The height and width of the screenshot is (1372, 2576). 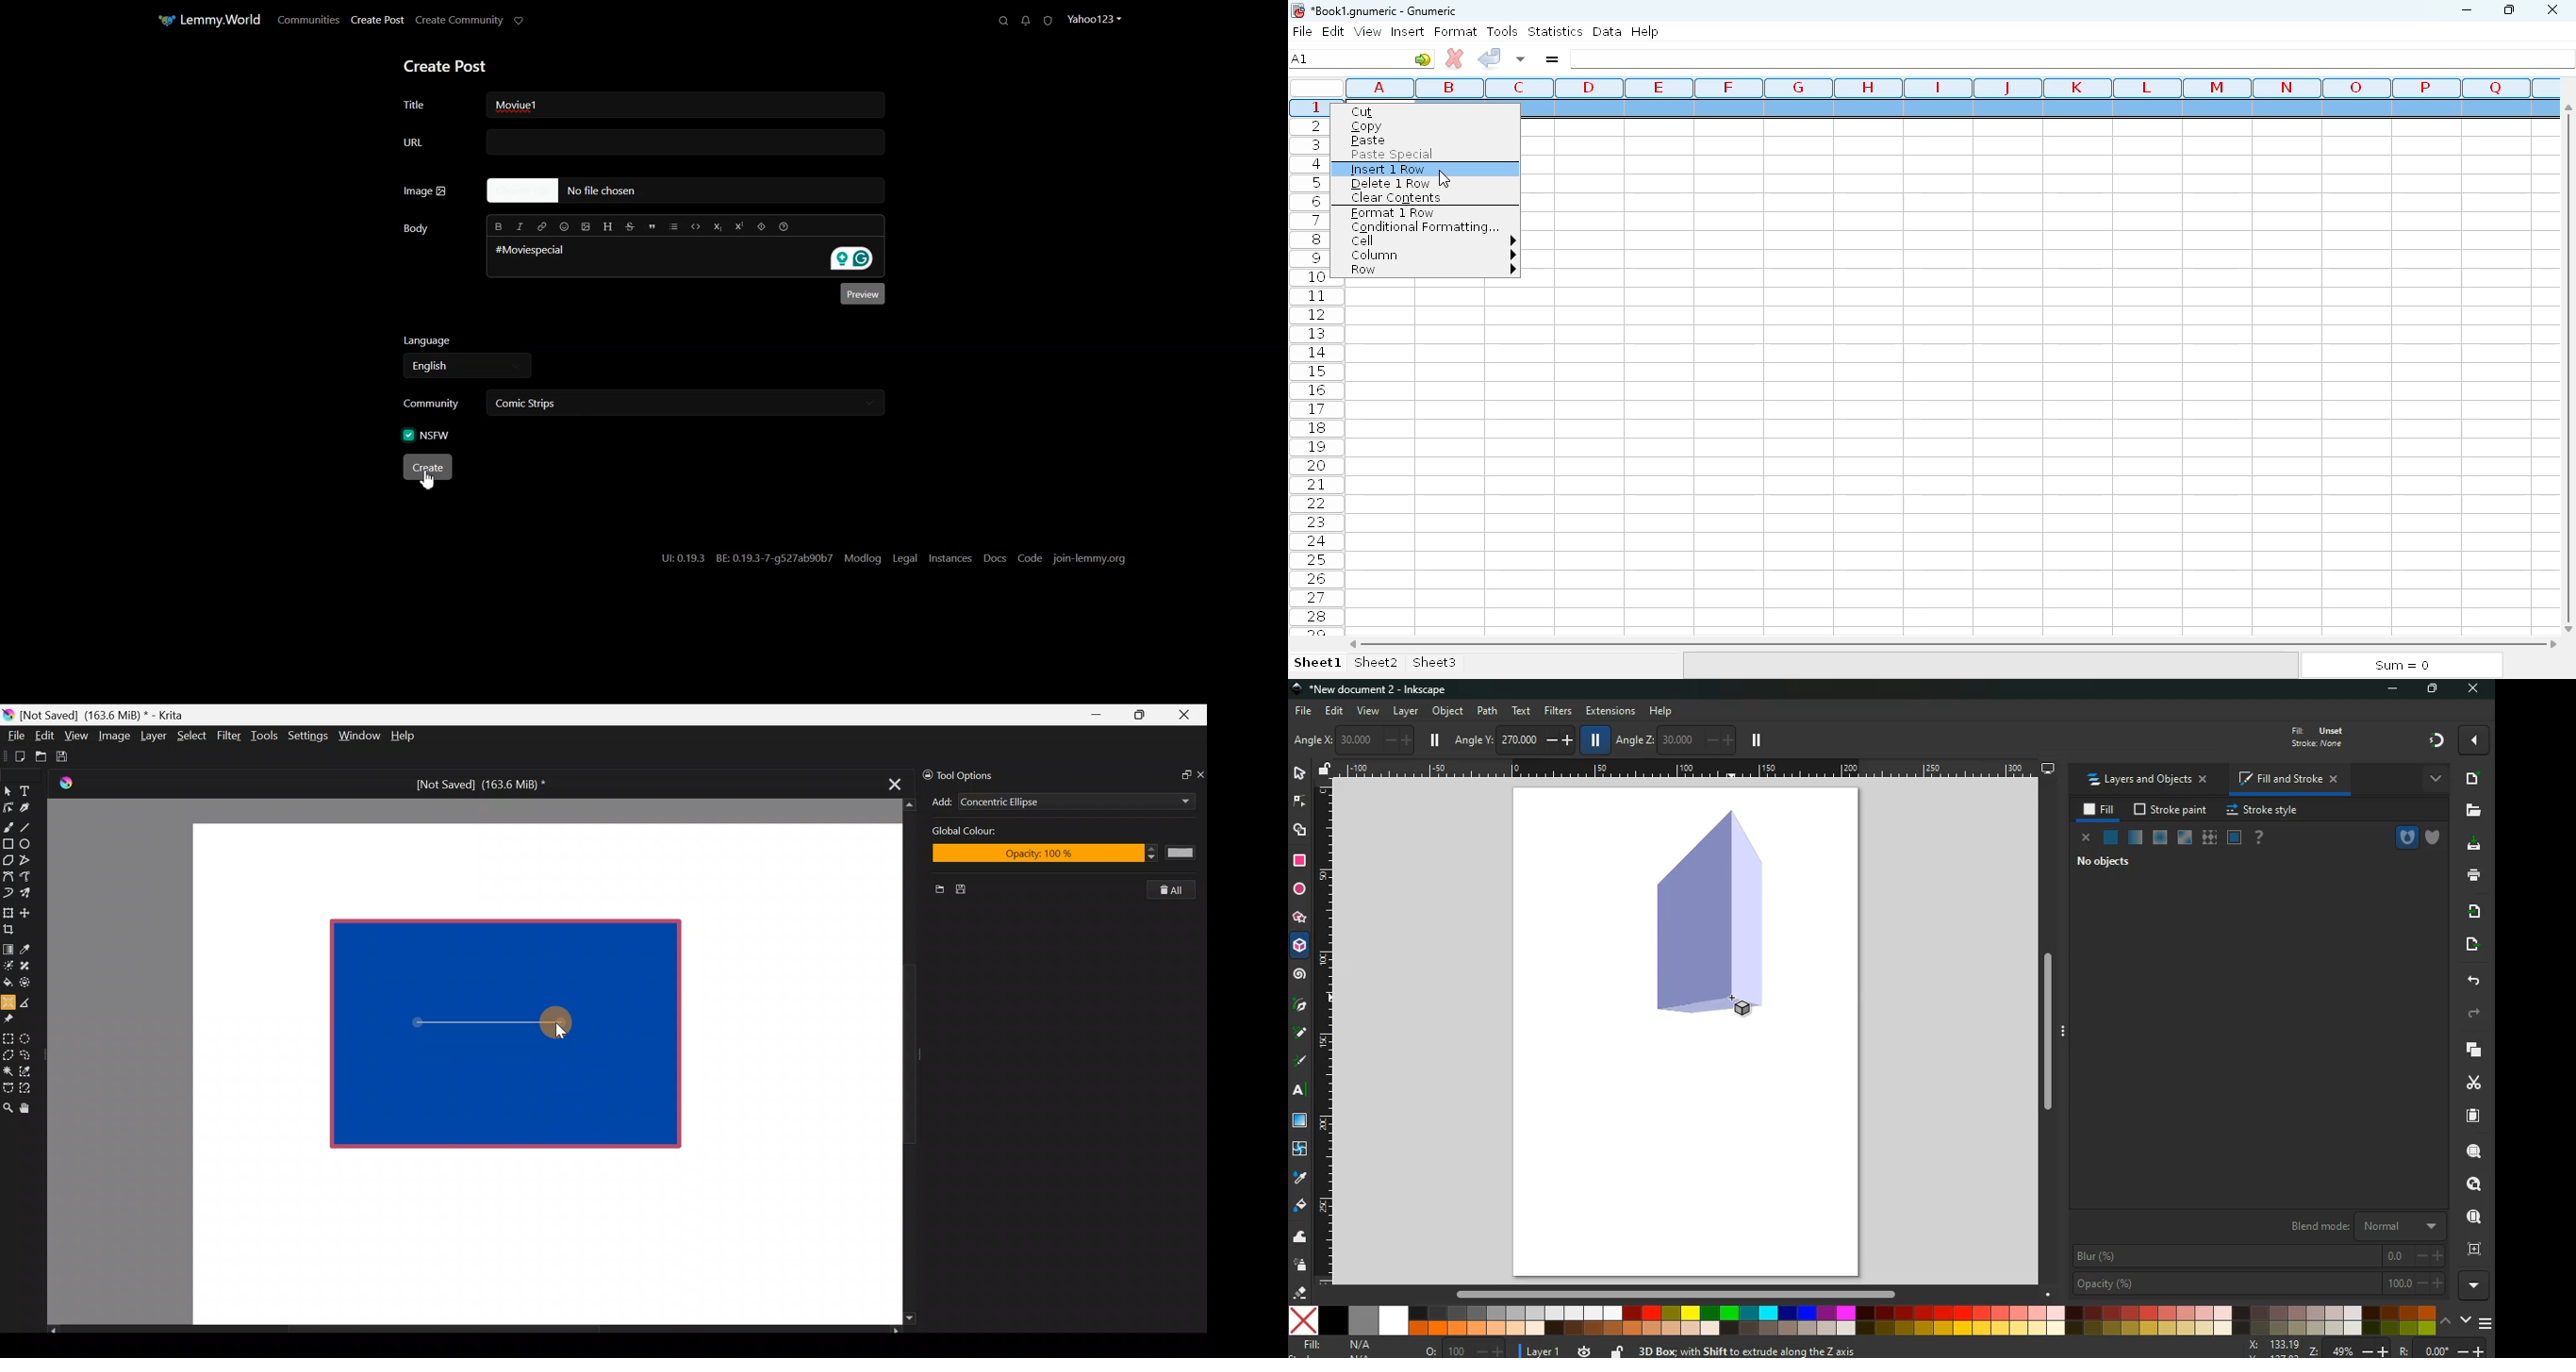 I want to click on Close tab, so click(x=891, y=782).